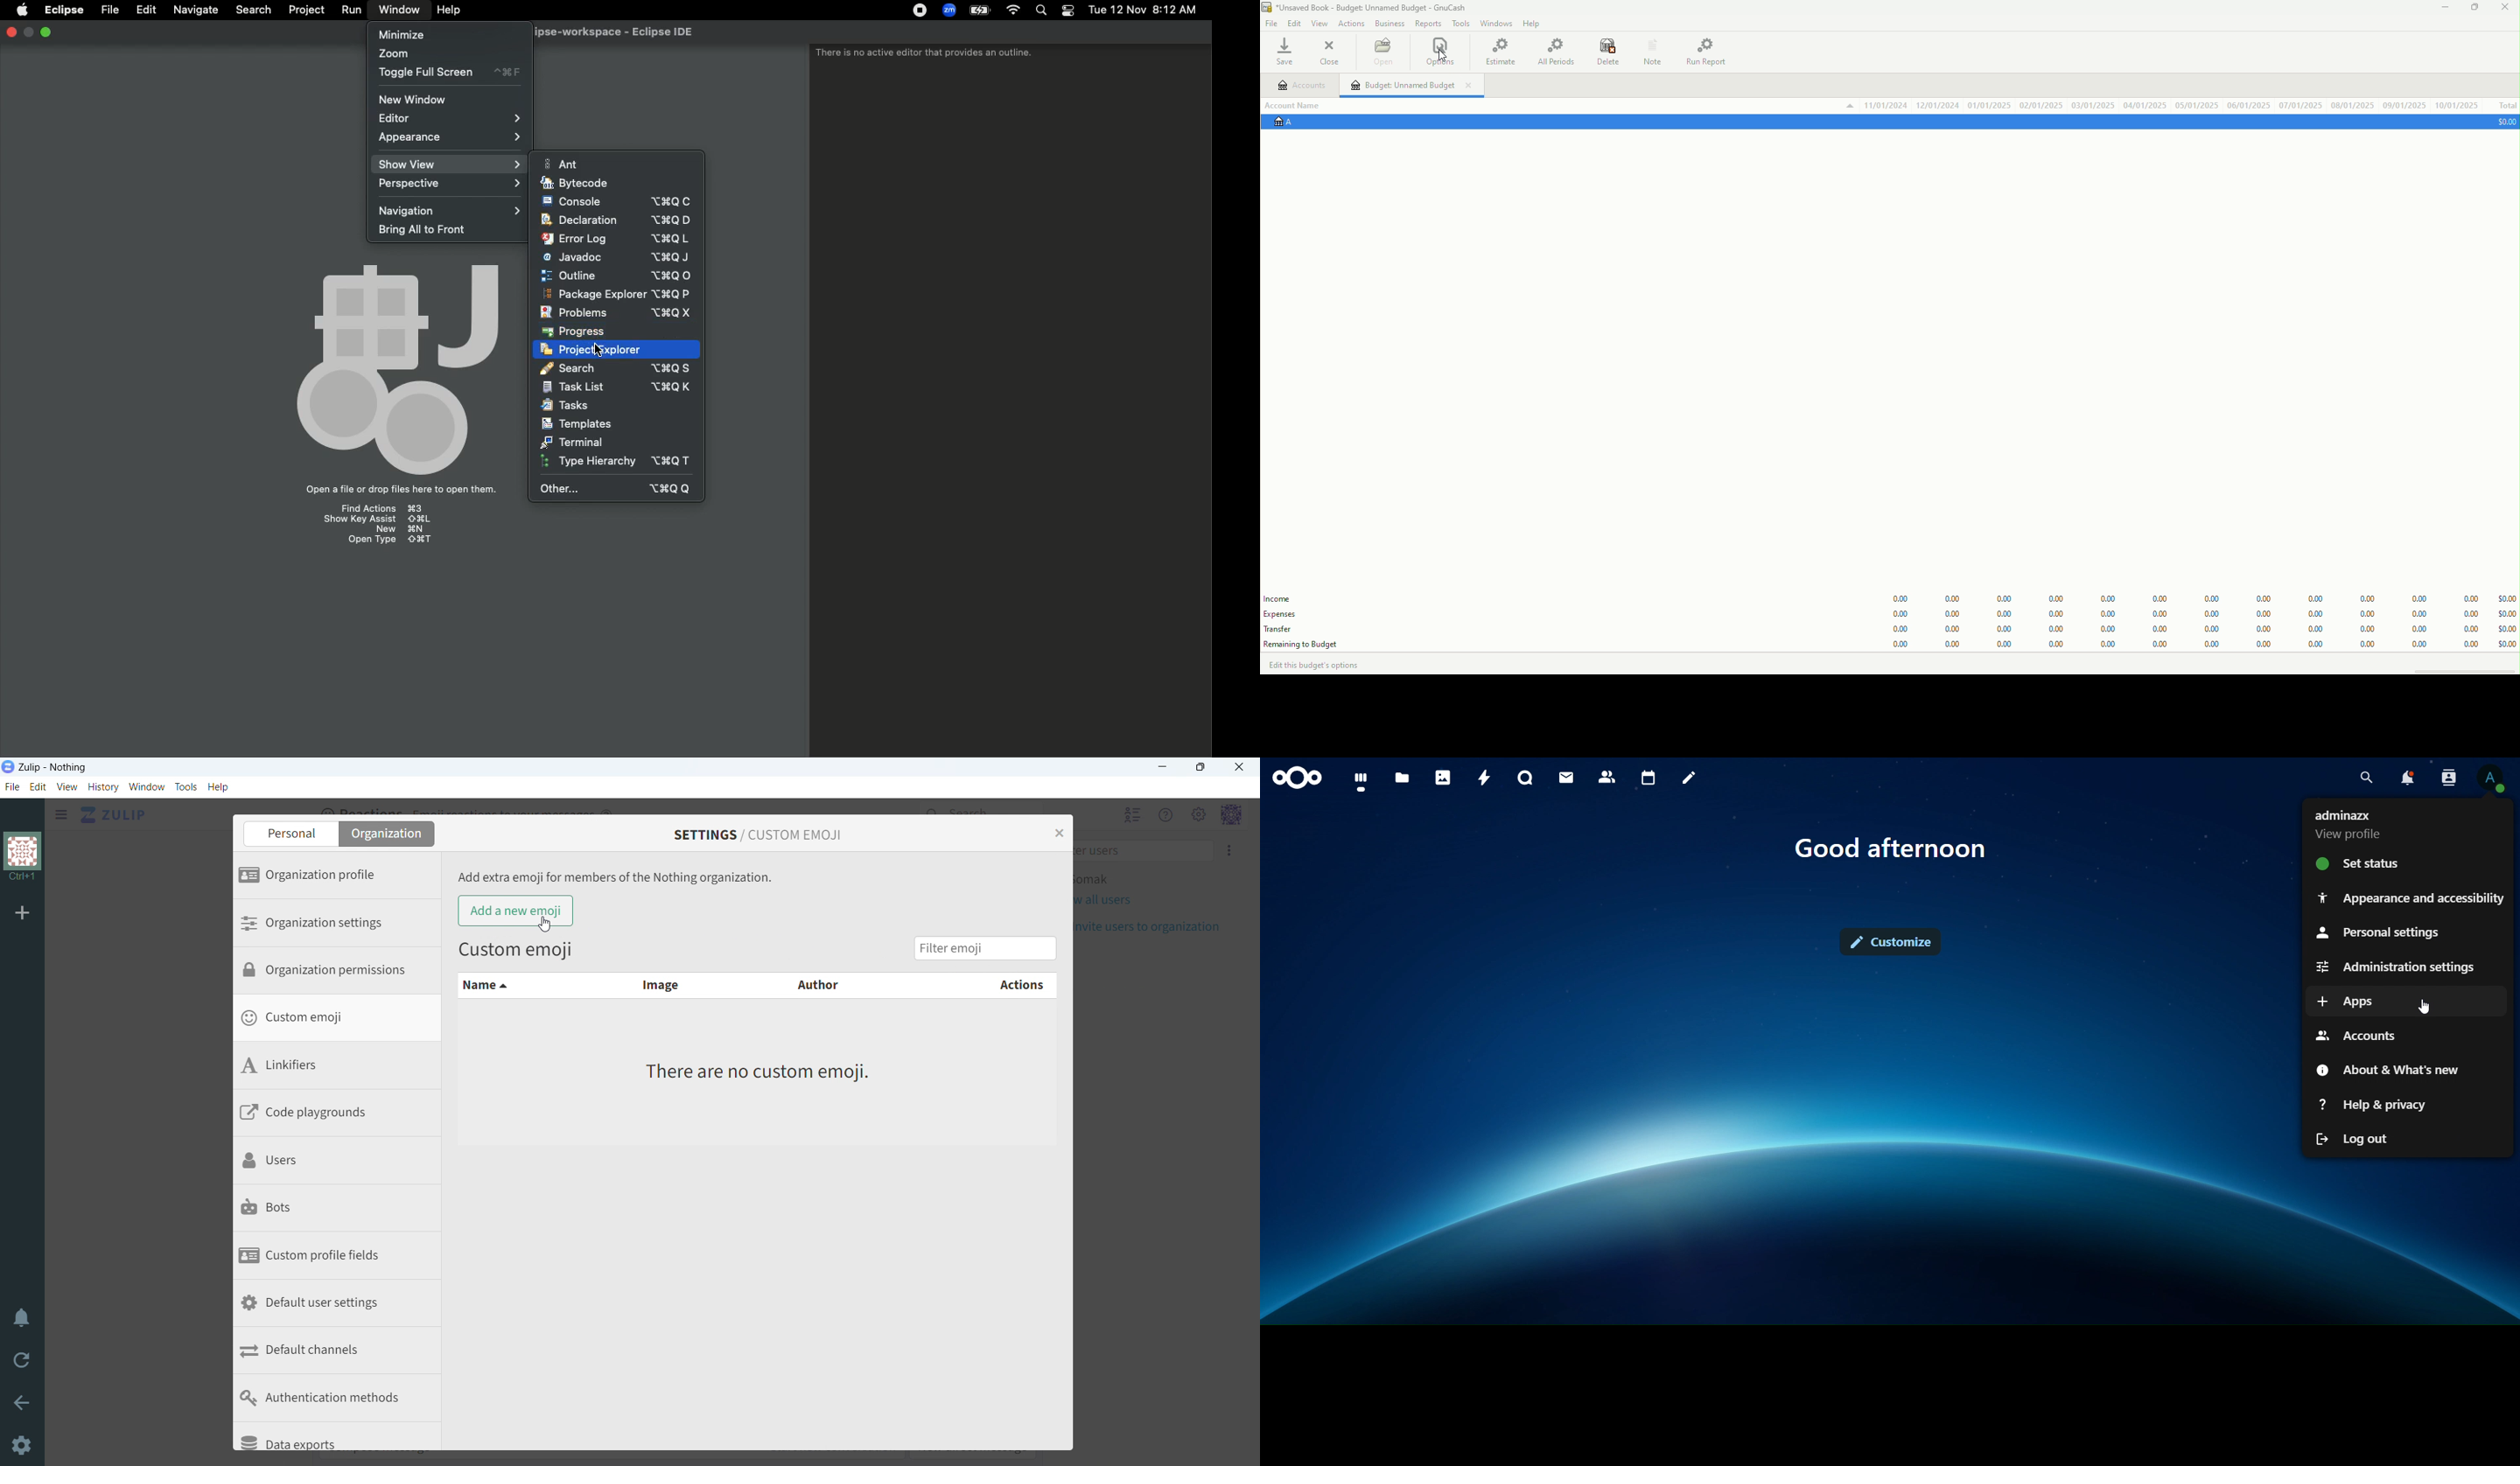 Image resolution: width=2520 pixels, height=1484 pixels. I want to click on Total, so click(2506, 106).